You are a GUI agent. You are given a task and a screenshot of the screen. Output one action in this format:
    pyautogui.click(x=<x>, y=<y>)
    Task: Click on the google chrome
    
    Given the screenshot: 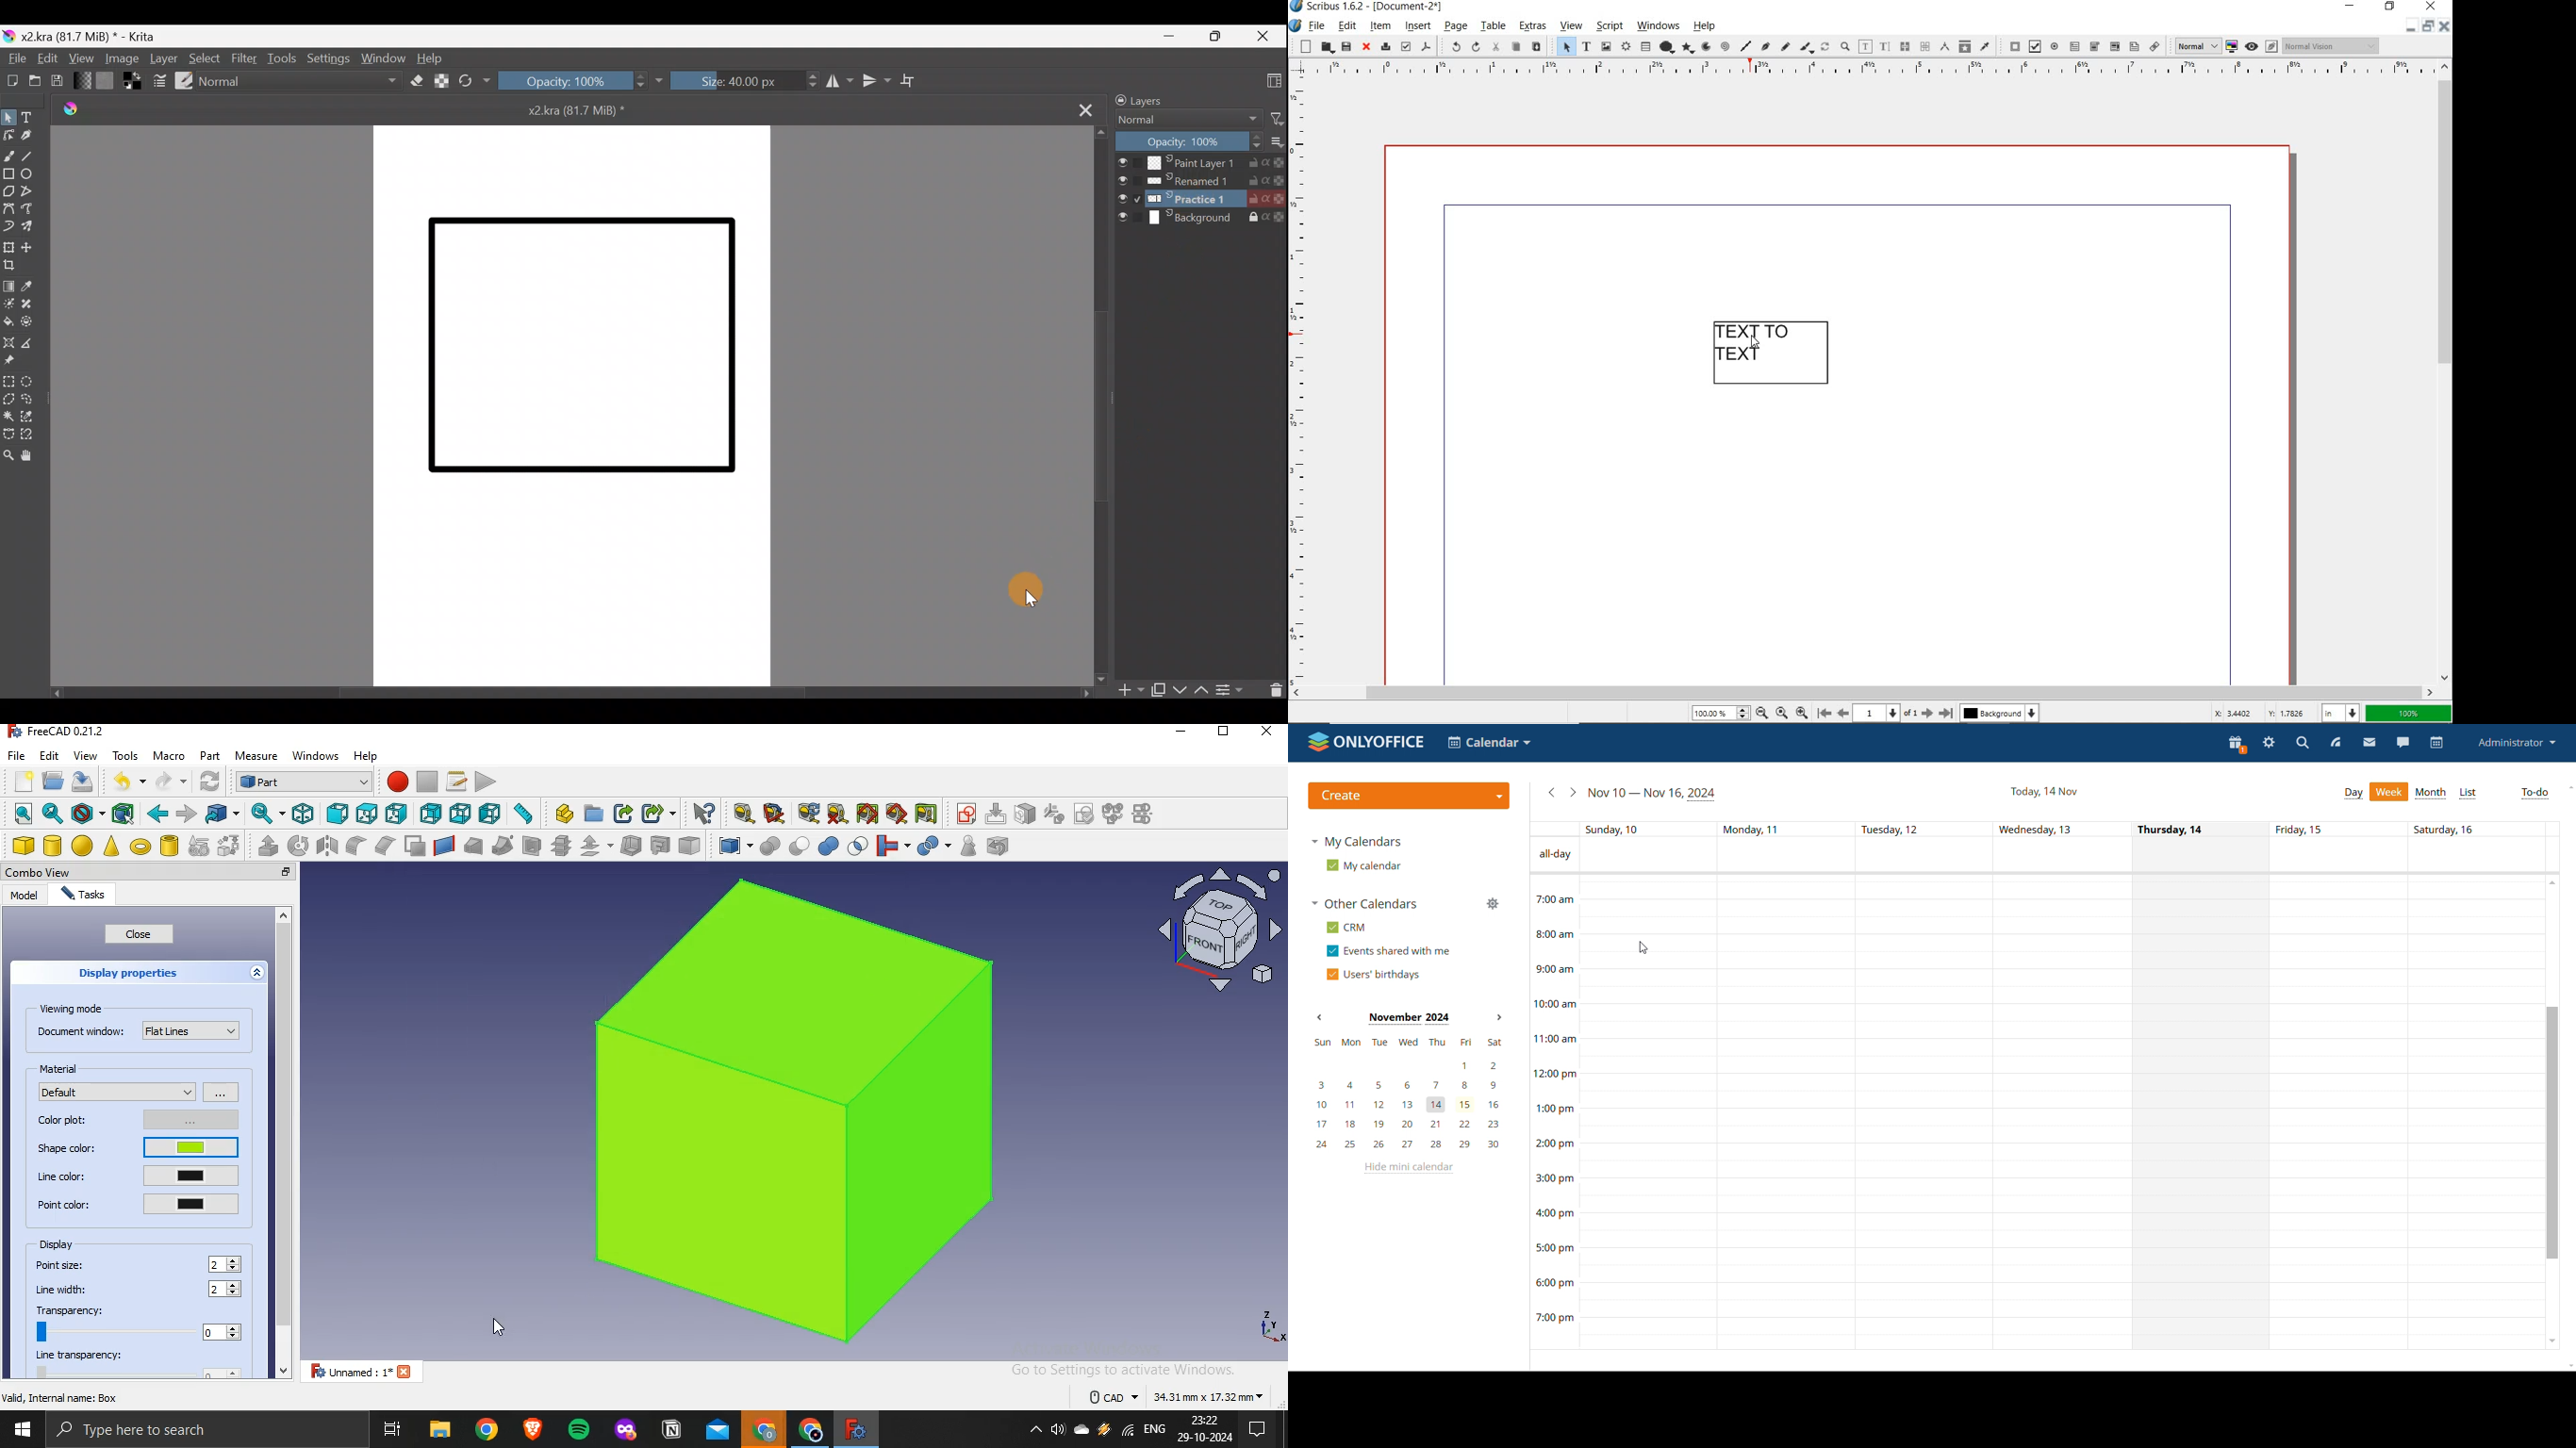 What is the action you would take?
    pyautogui.click(x=807, y=1431)
    